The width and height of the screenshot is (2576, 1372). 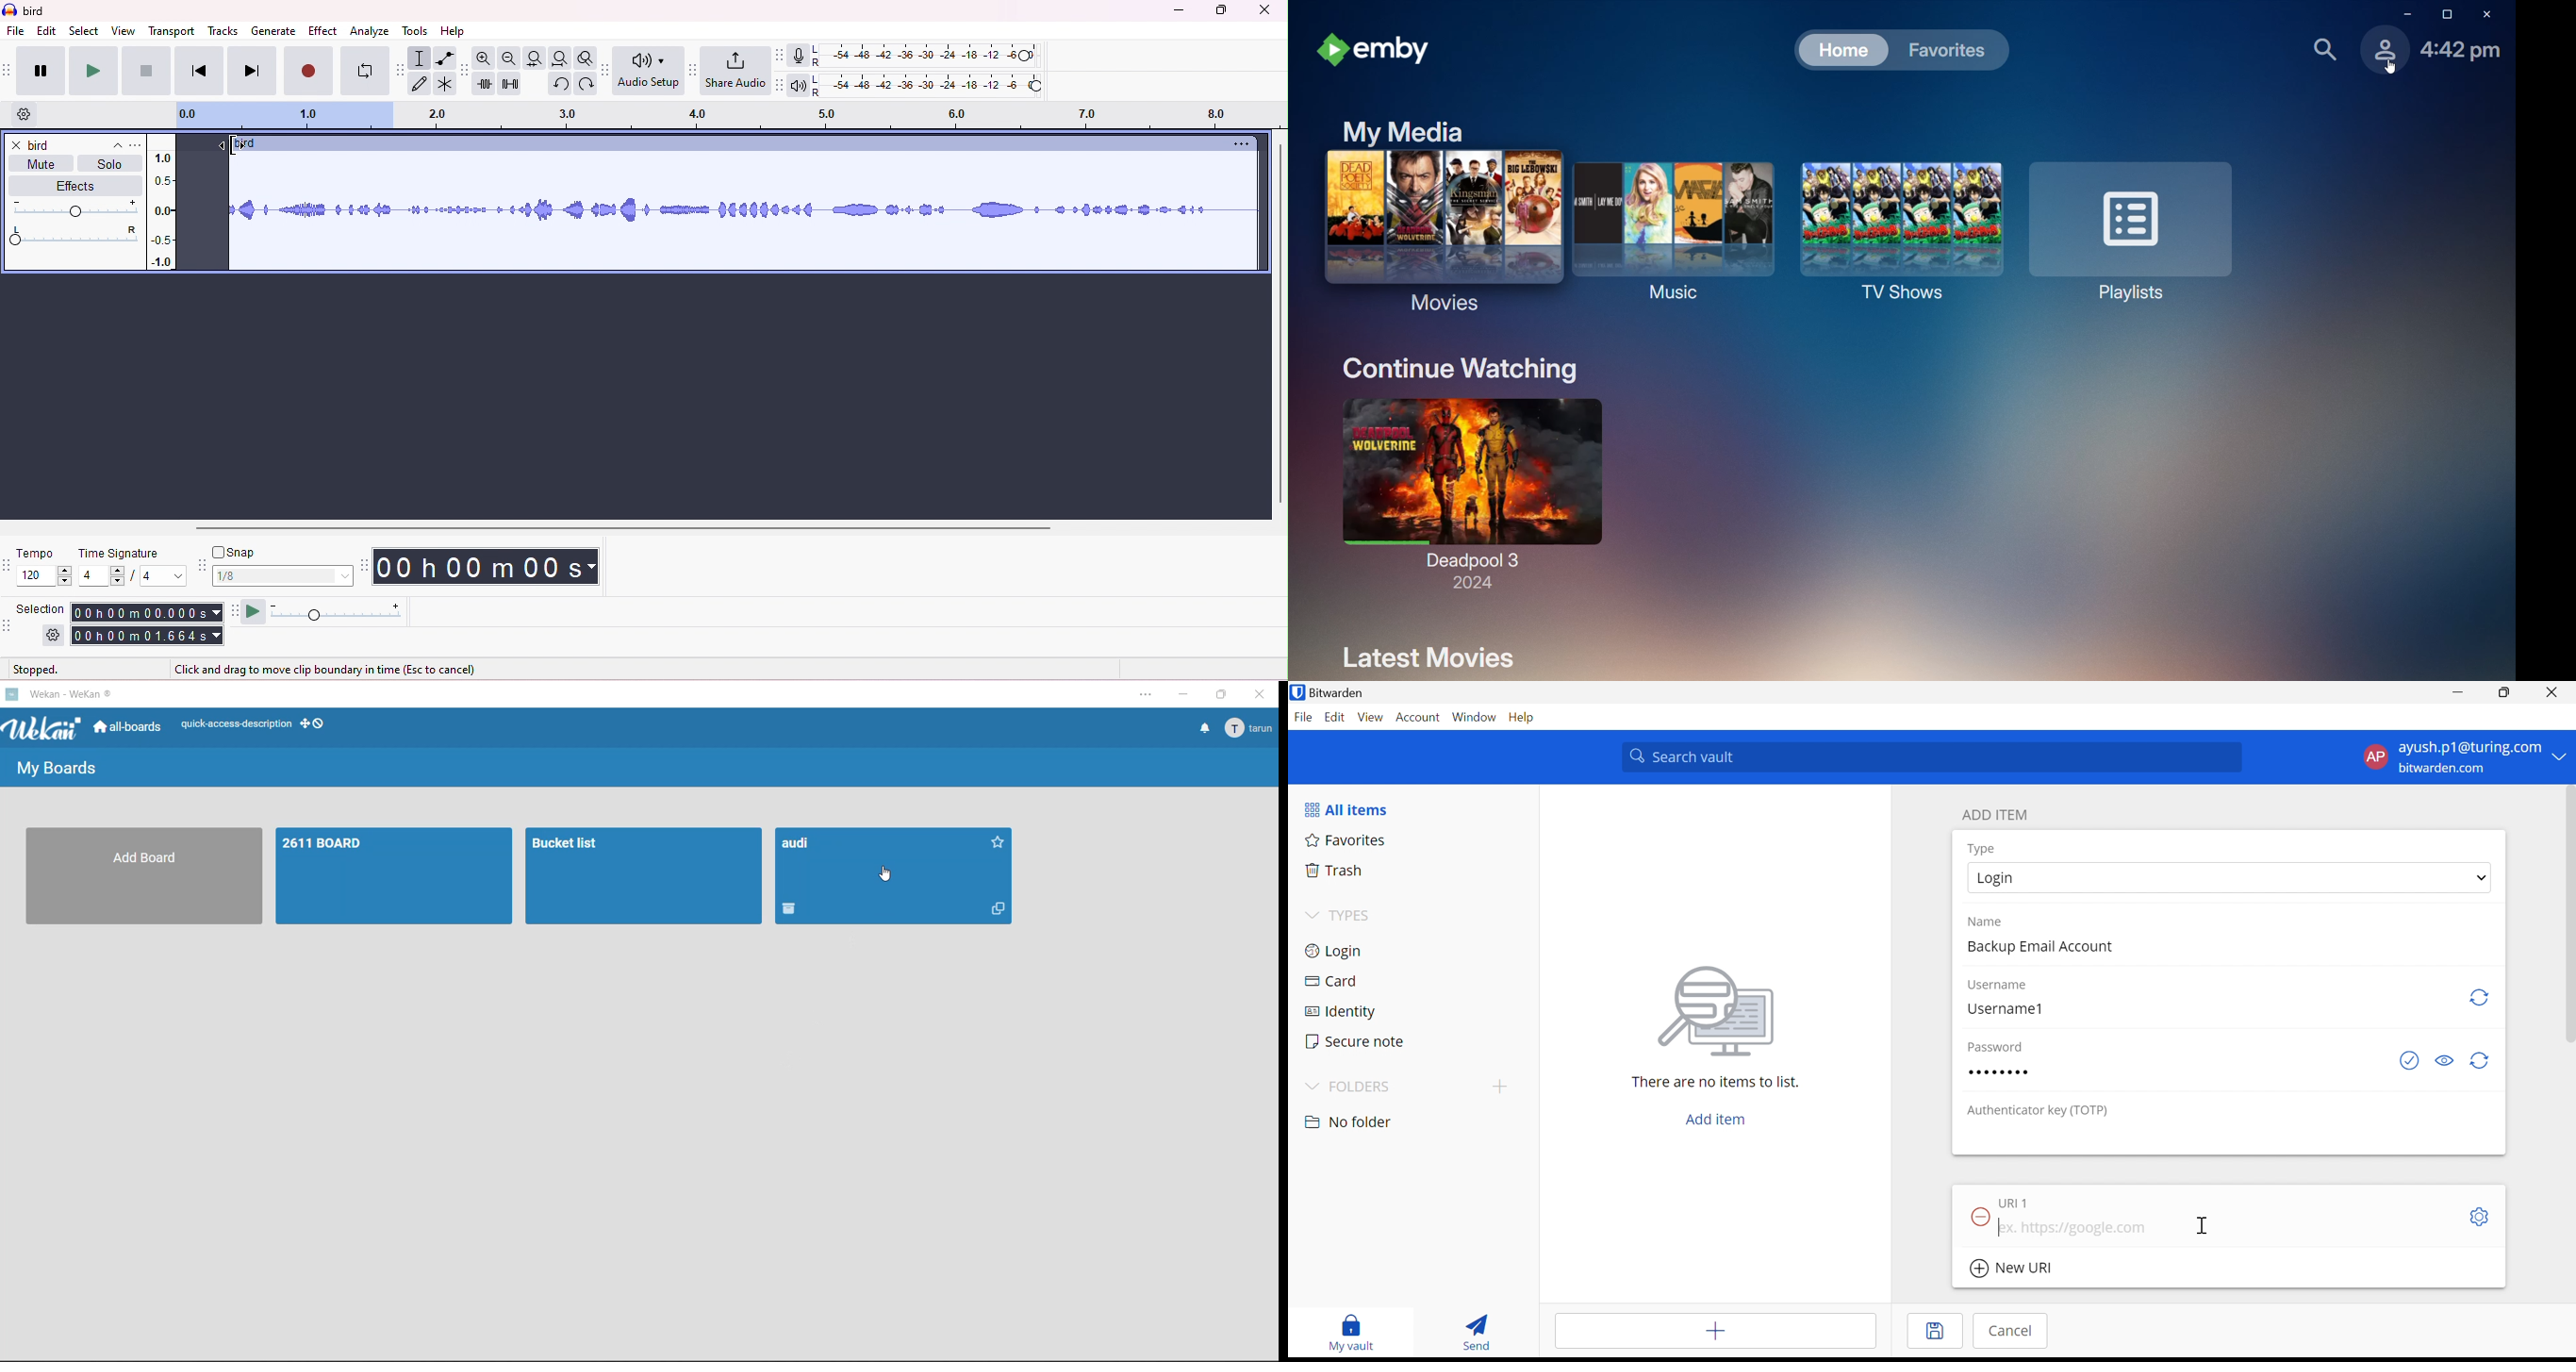 What do you see at coordinates (124, 30) in the screenshot?
I see `view` at bounding box center [124, 30].